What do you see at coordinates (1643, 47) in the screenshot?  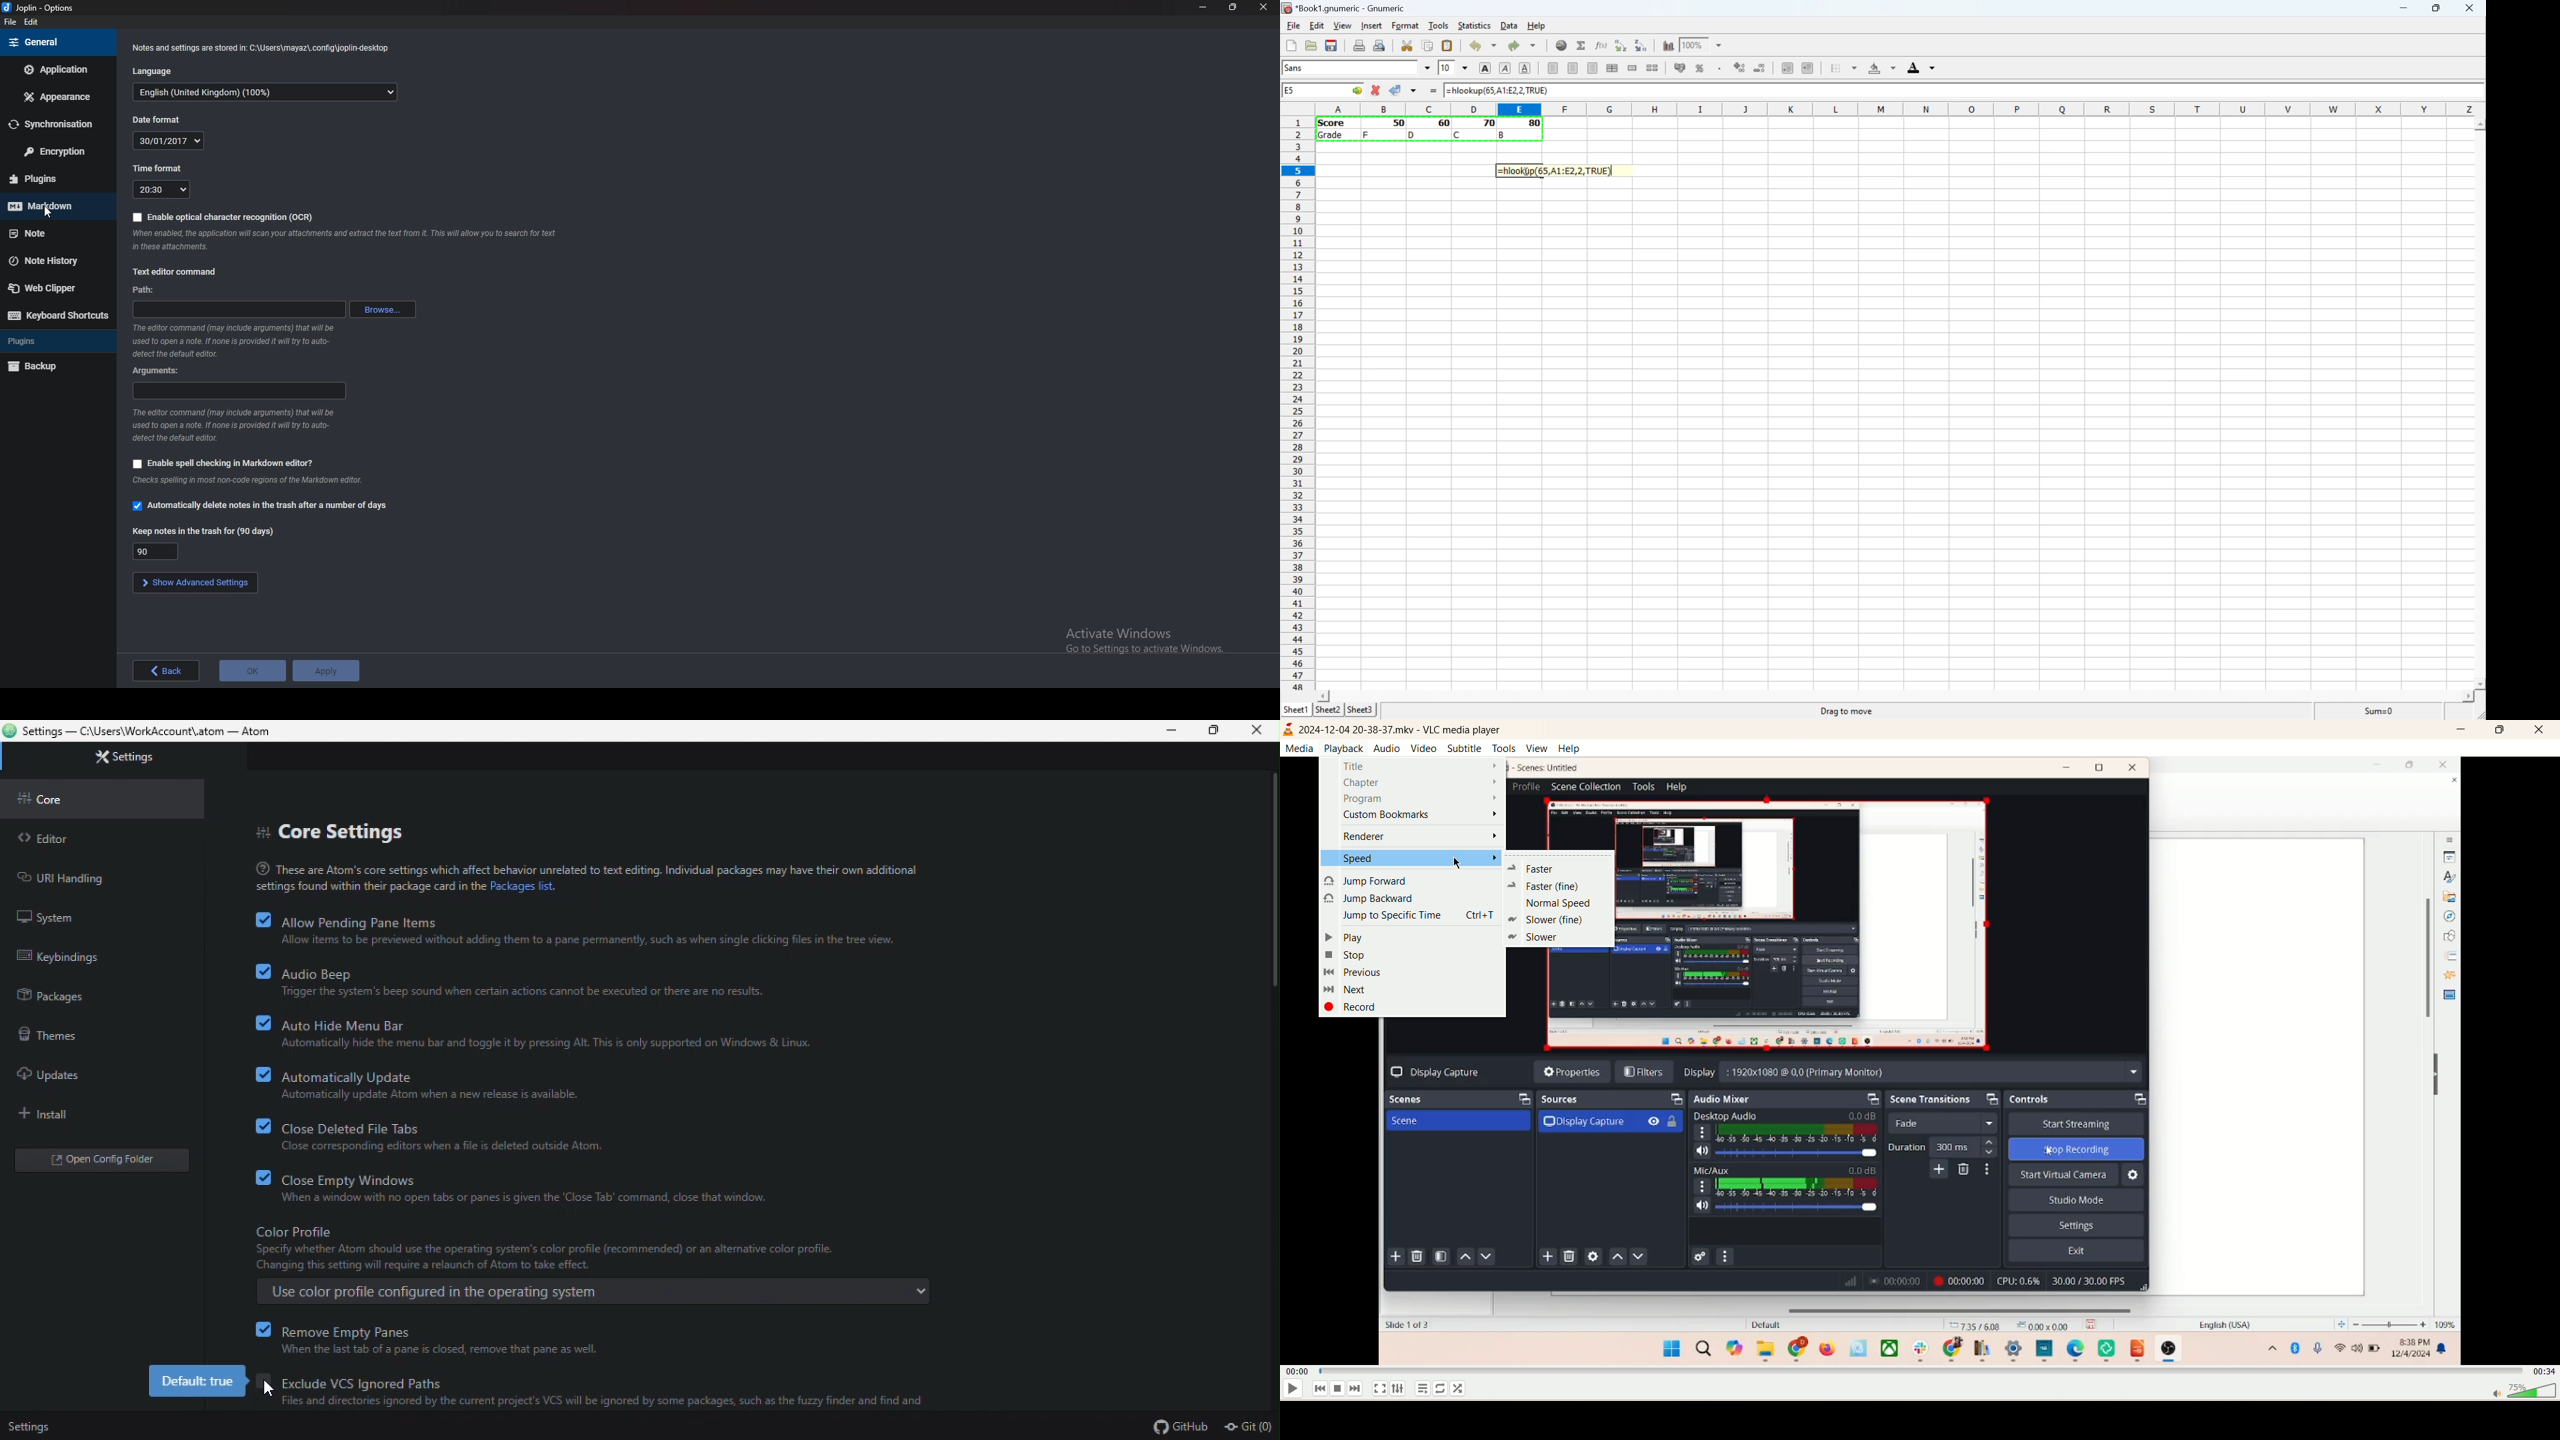 I see `sort the selected region in descending order based on the first column selected ` at bounding box center [1643, 47].